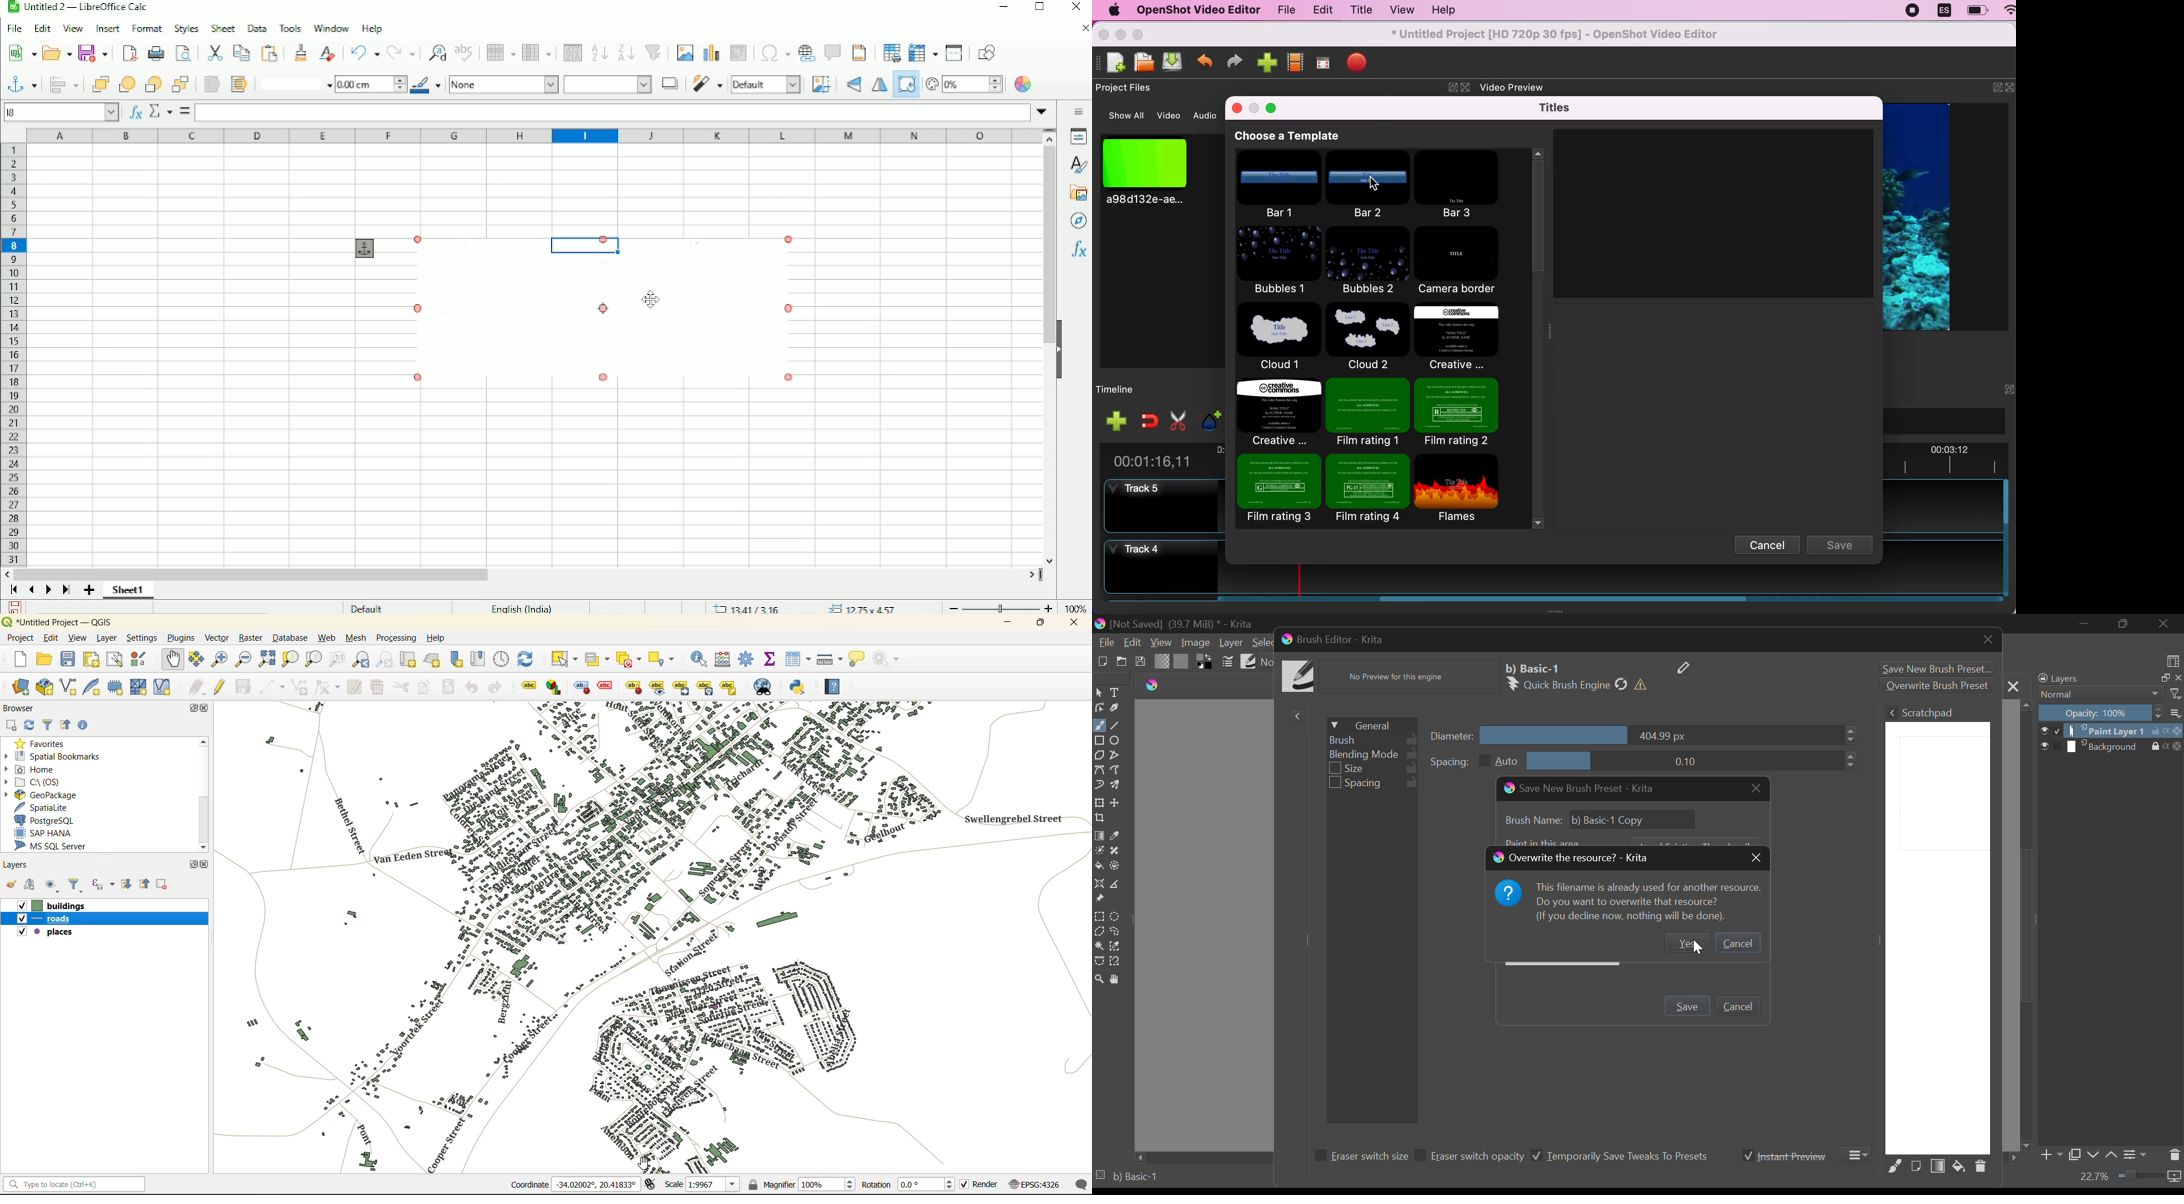 The image size is (2184, 1204). Describe the element at coordinates (18, 689) in the screenshot. I see `open data source manager` at that location.